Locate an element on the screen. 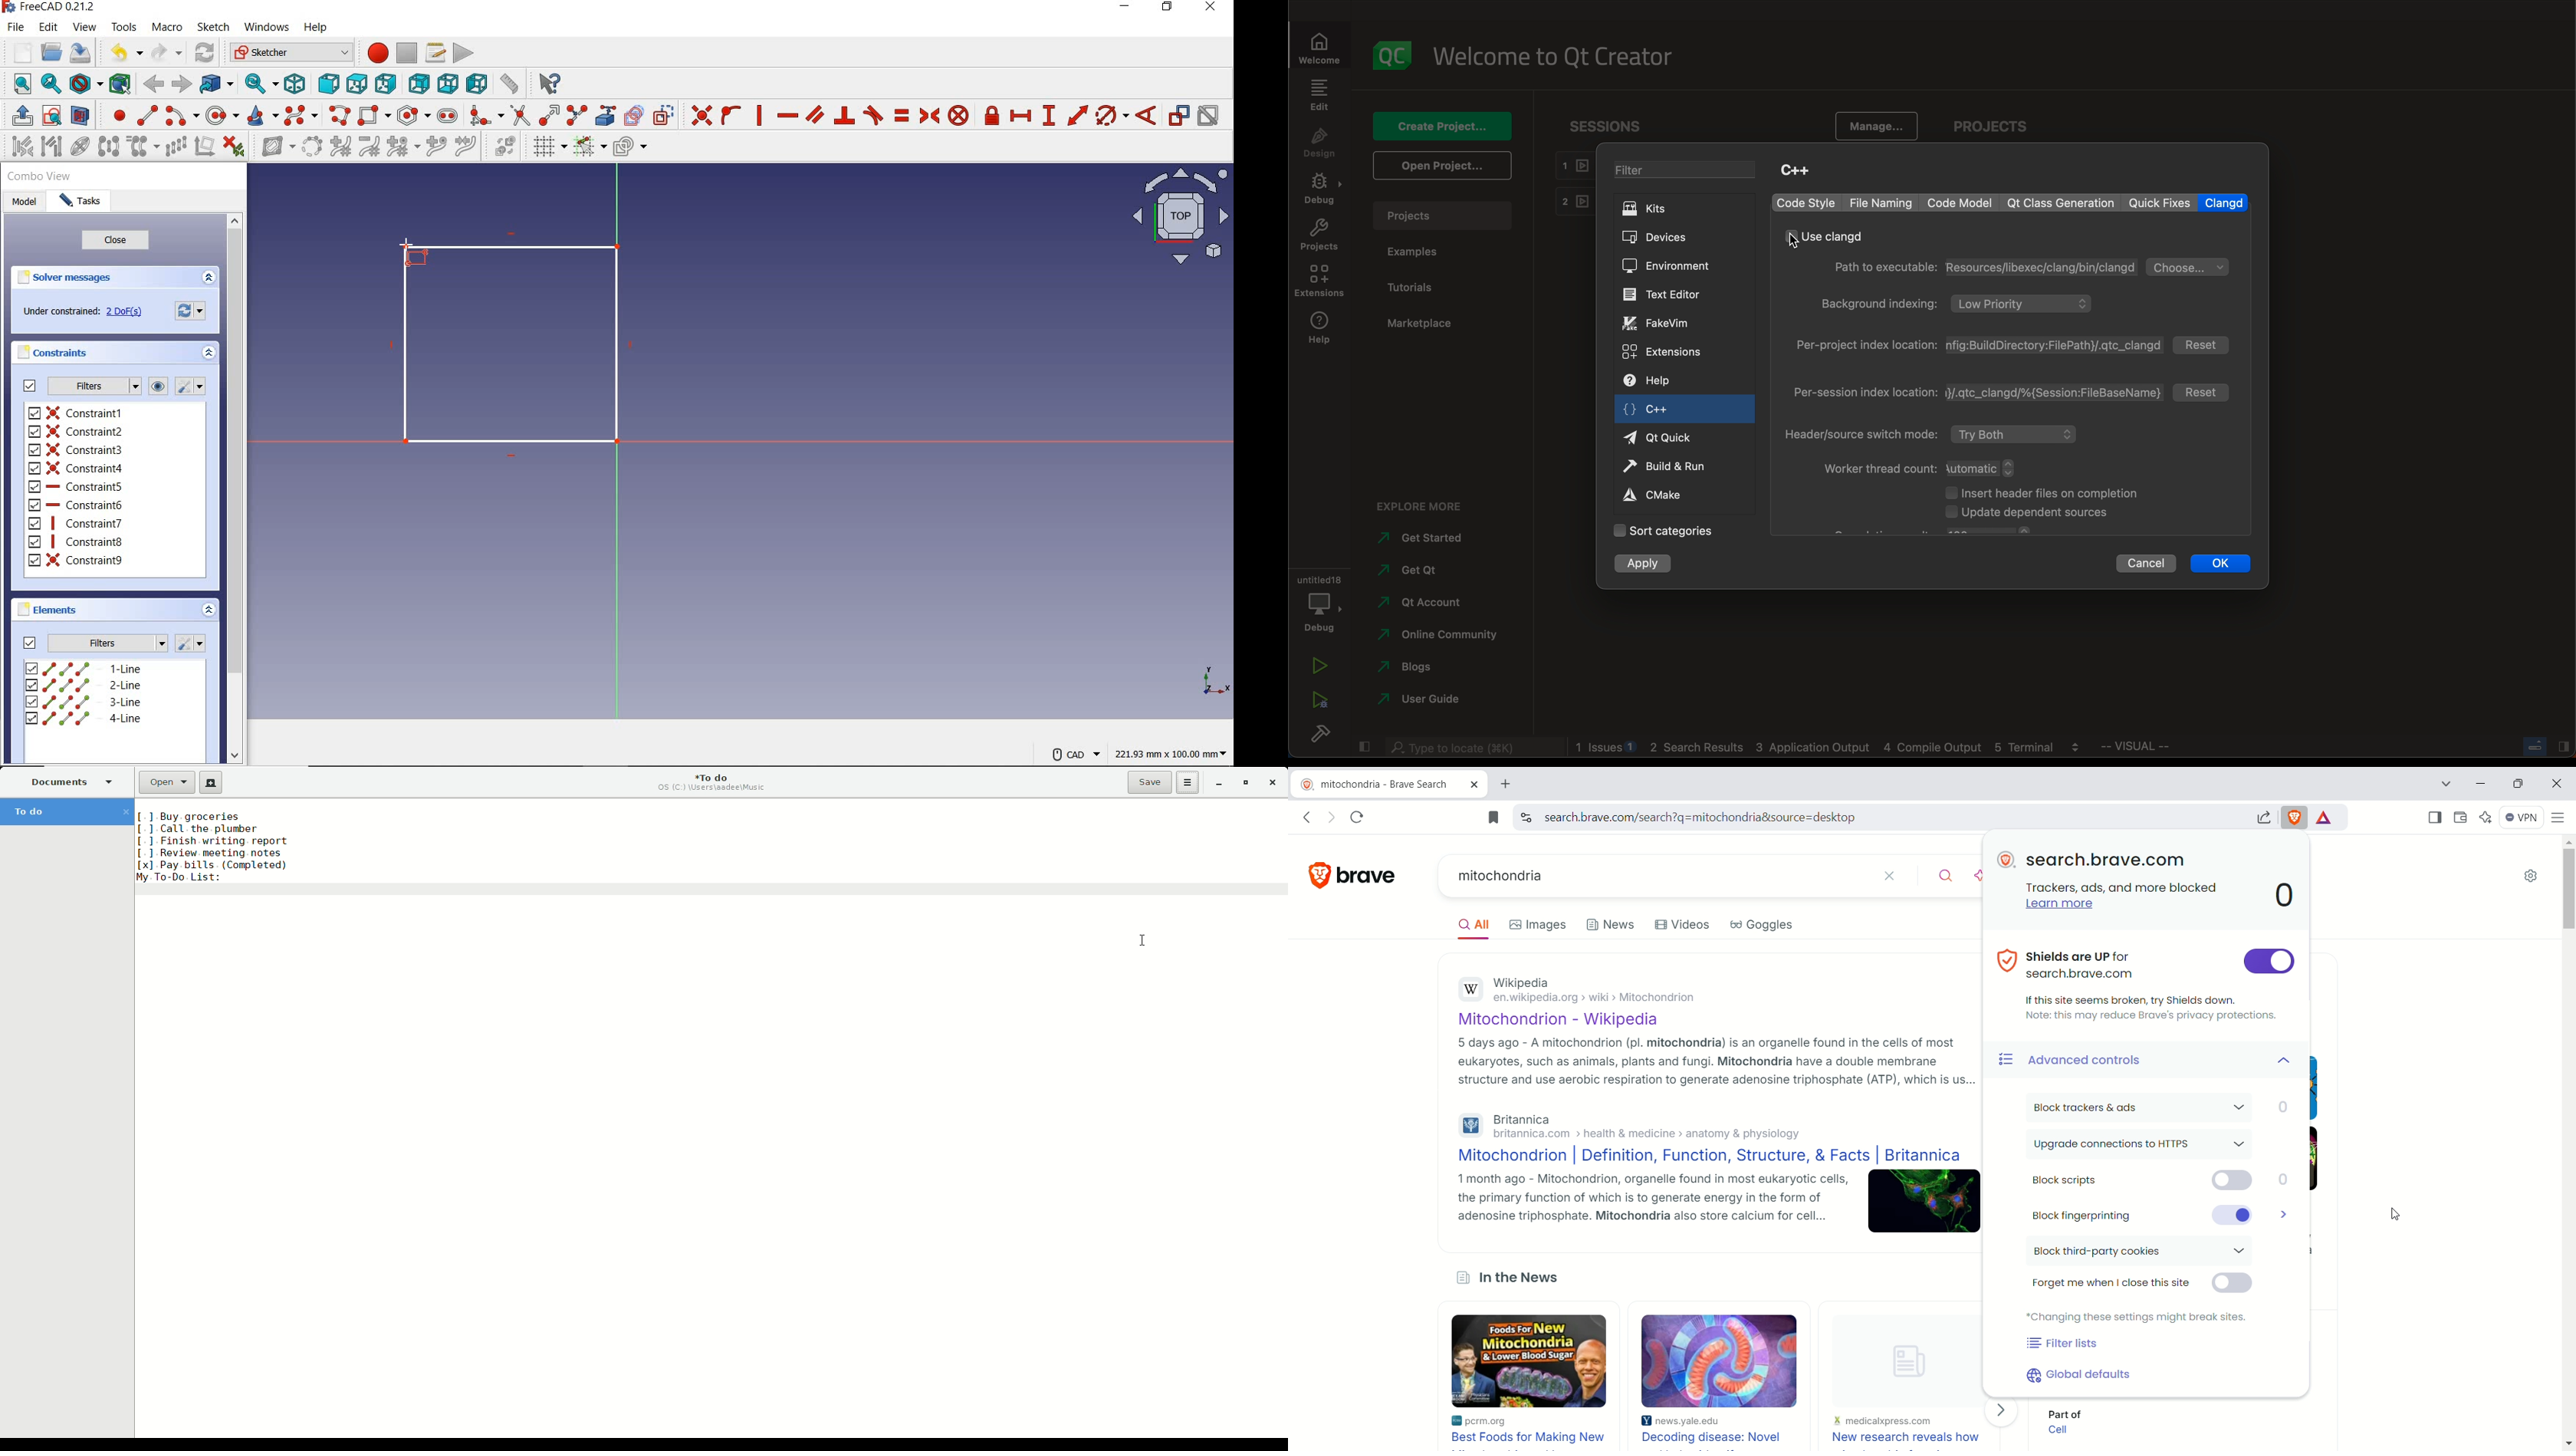 This screenshot has width=2576, height=1456. create conic is located at coordinates (262, 117).